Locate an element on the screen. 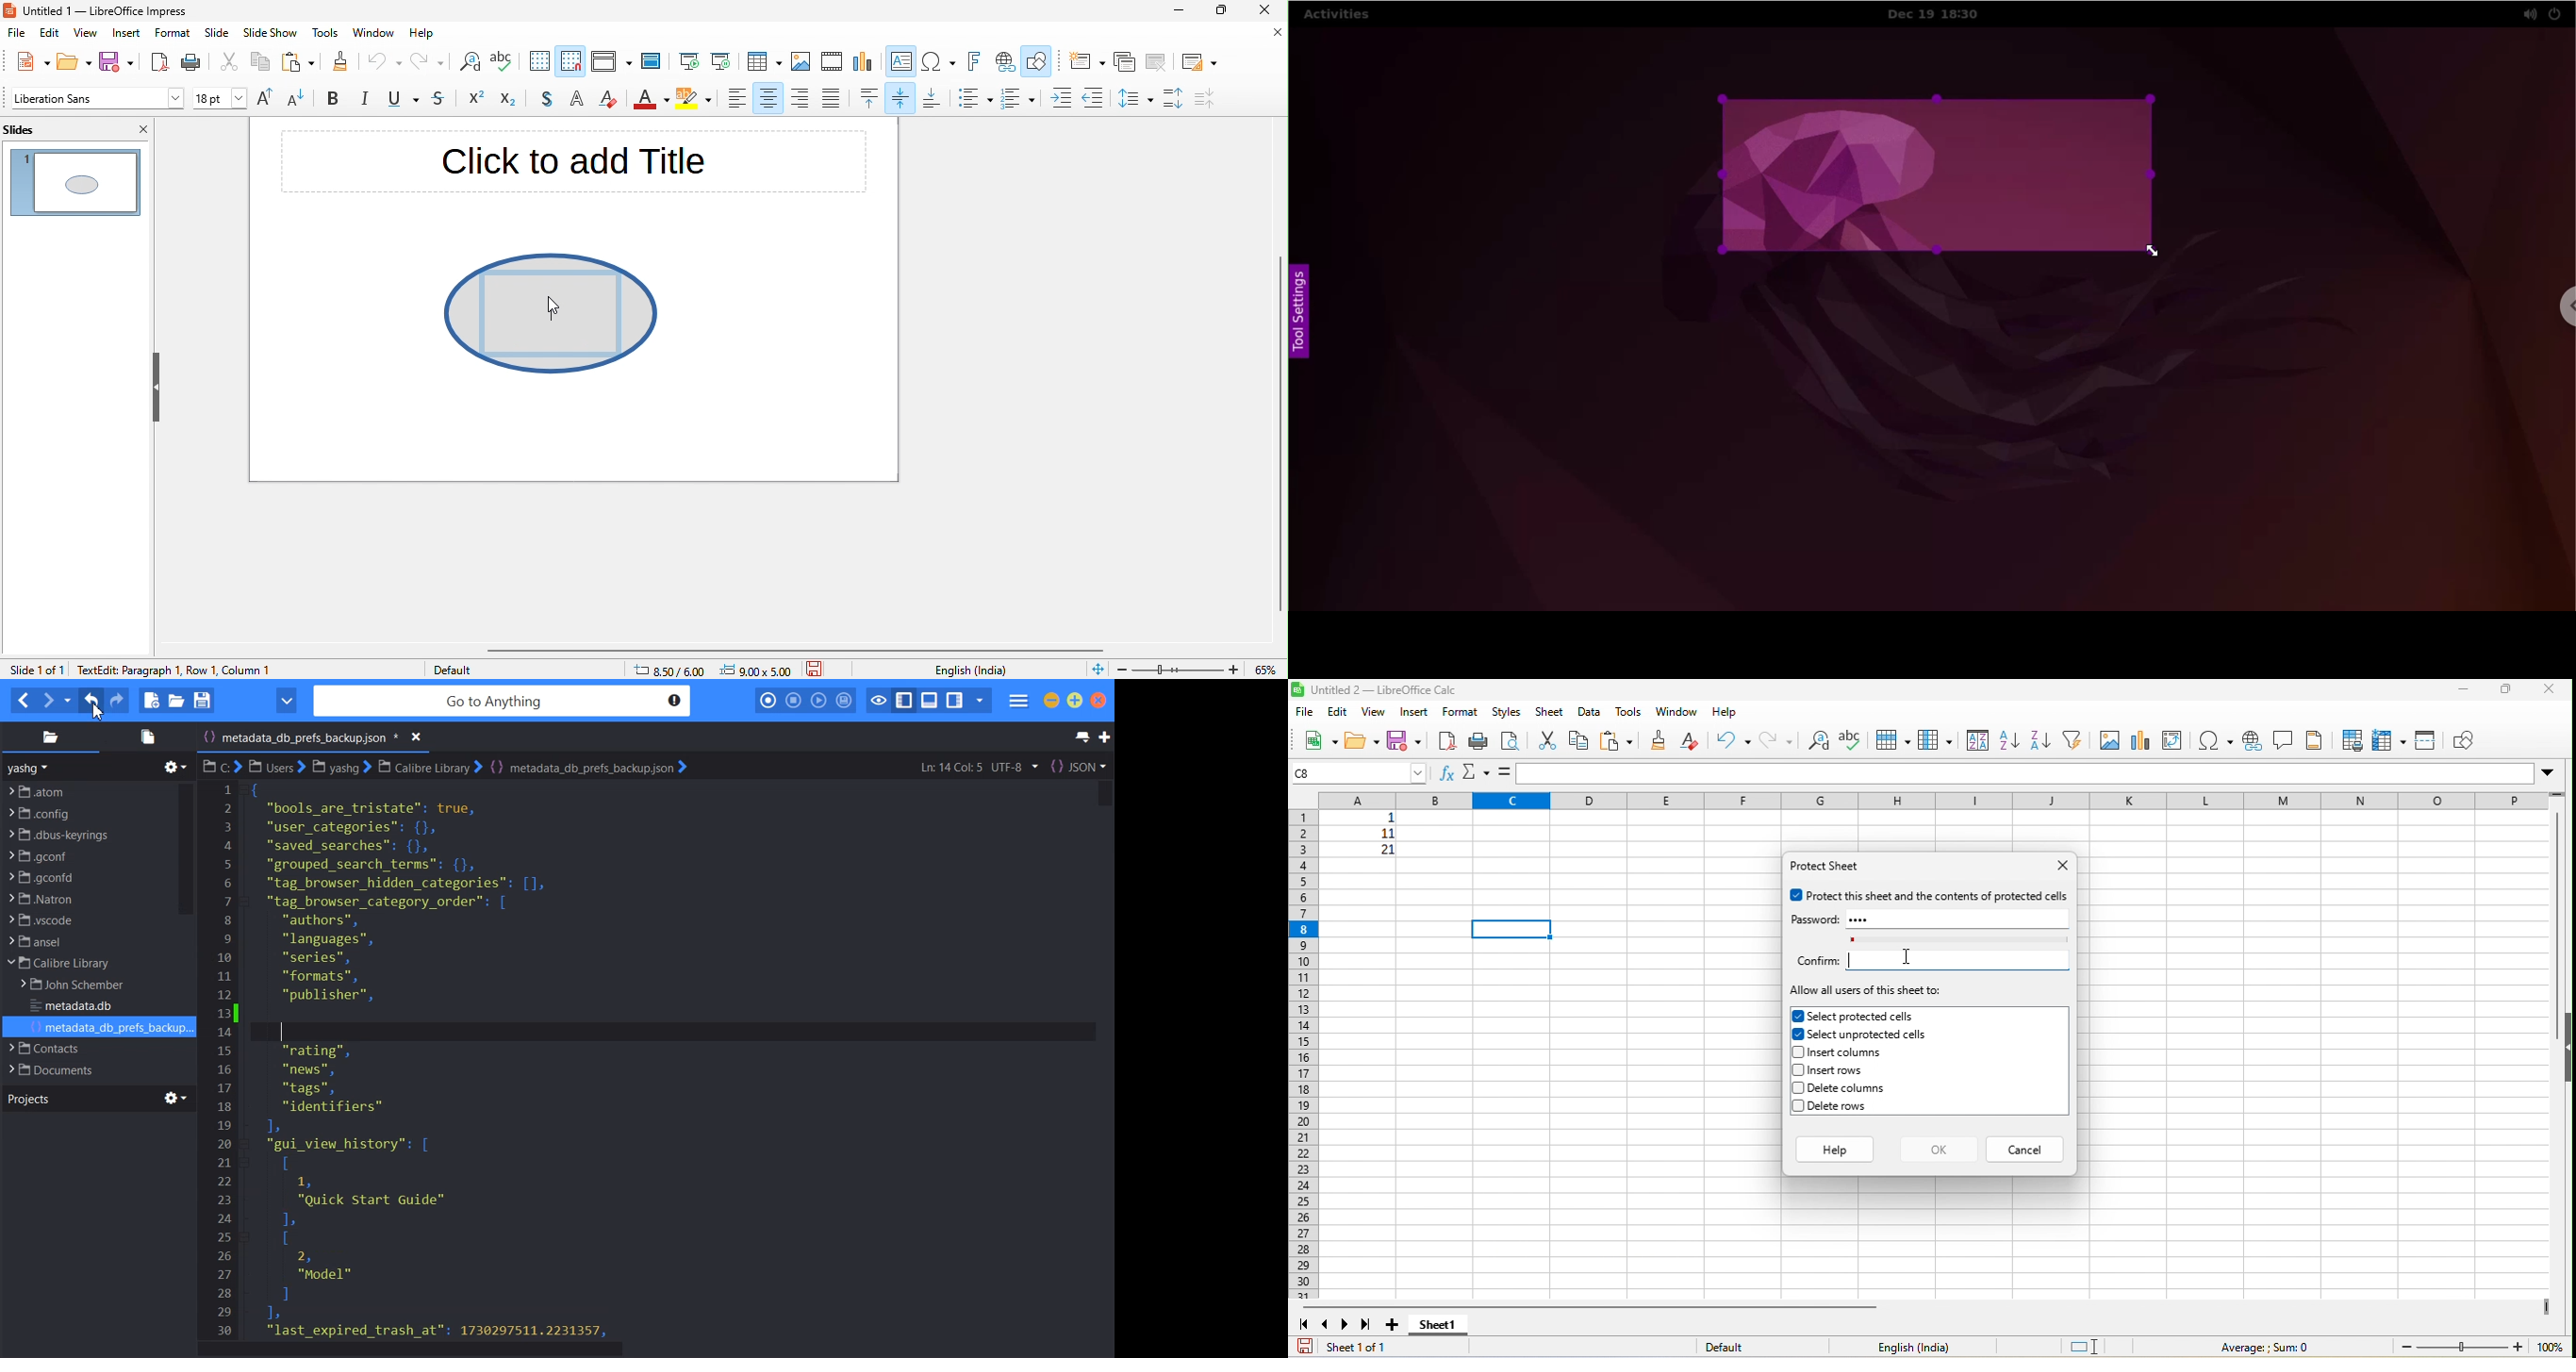  bold is located at coordinates (337, 100).